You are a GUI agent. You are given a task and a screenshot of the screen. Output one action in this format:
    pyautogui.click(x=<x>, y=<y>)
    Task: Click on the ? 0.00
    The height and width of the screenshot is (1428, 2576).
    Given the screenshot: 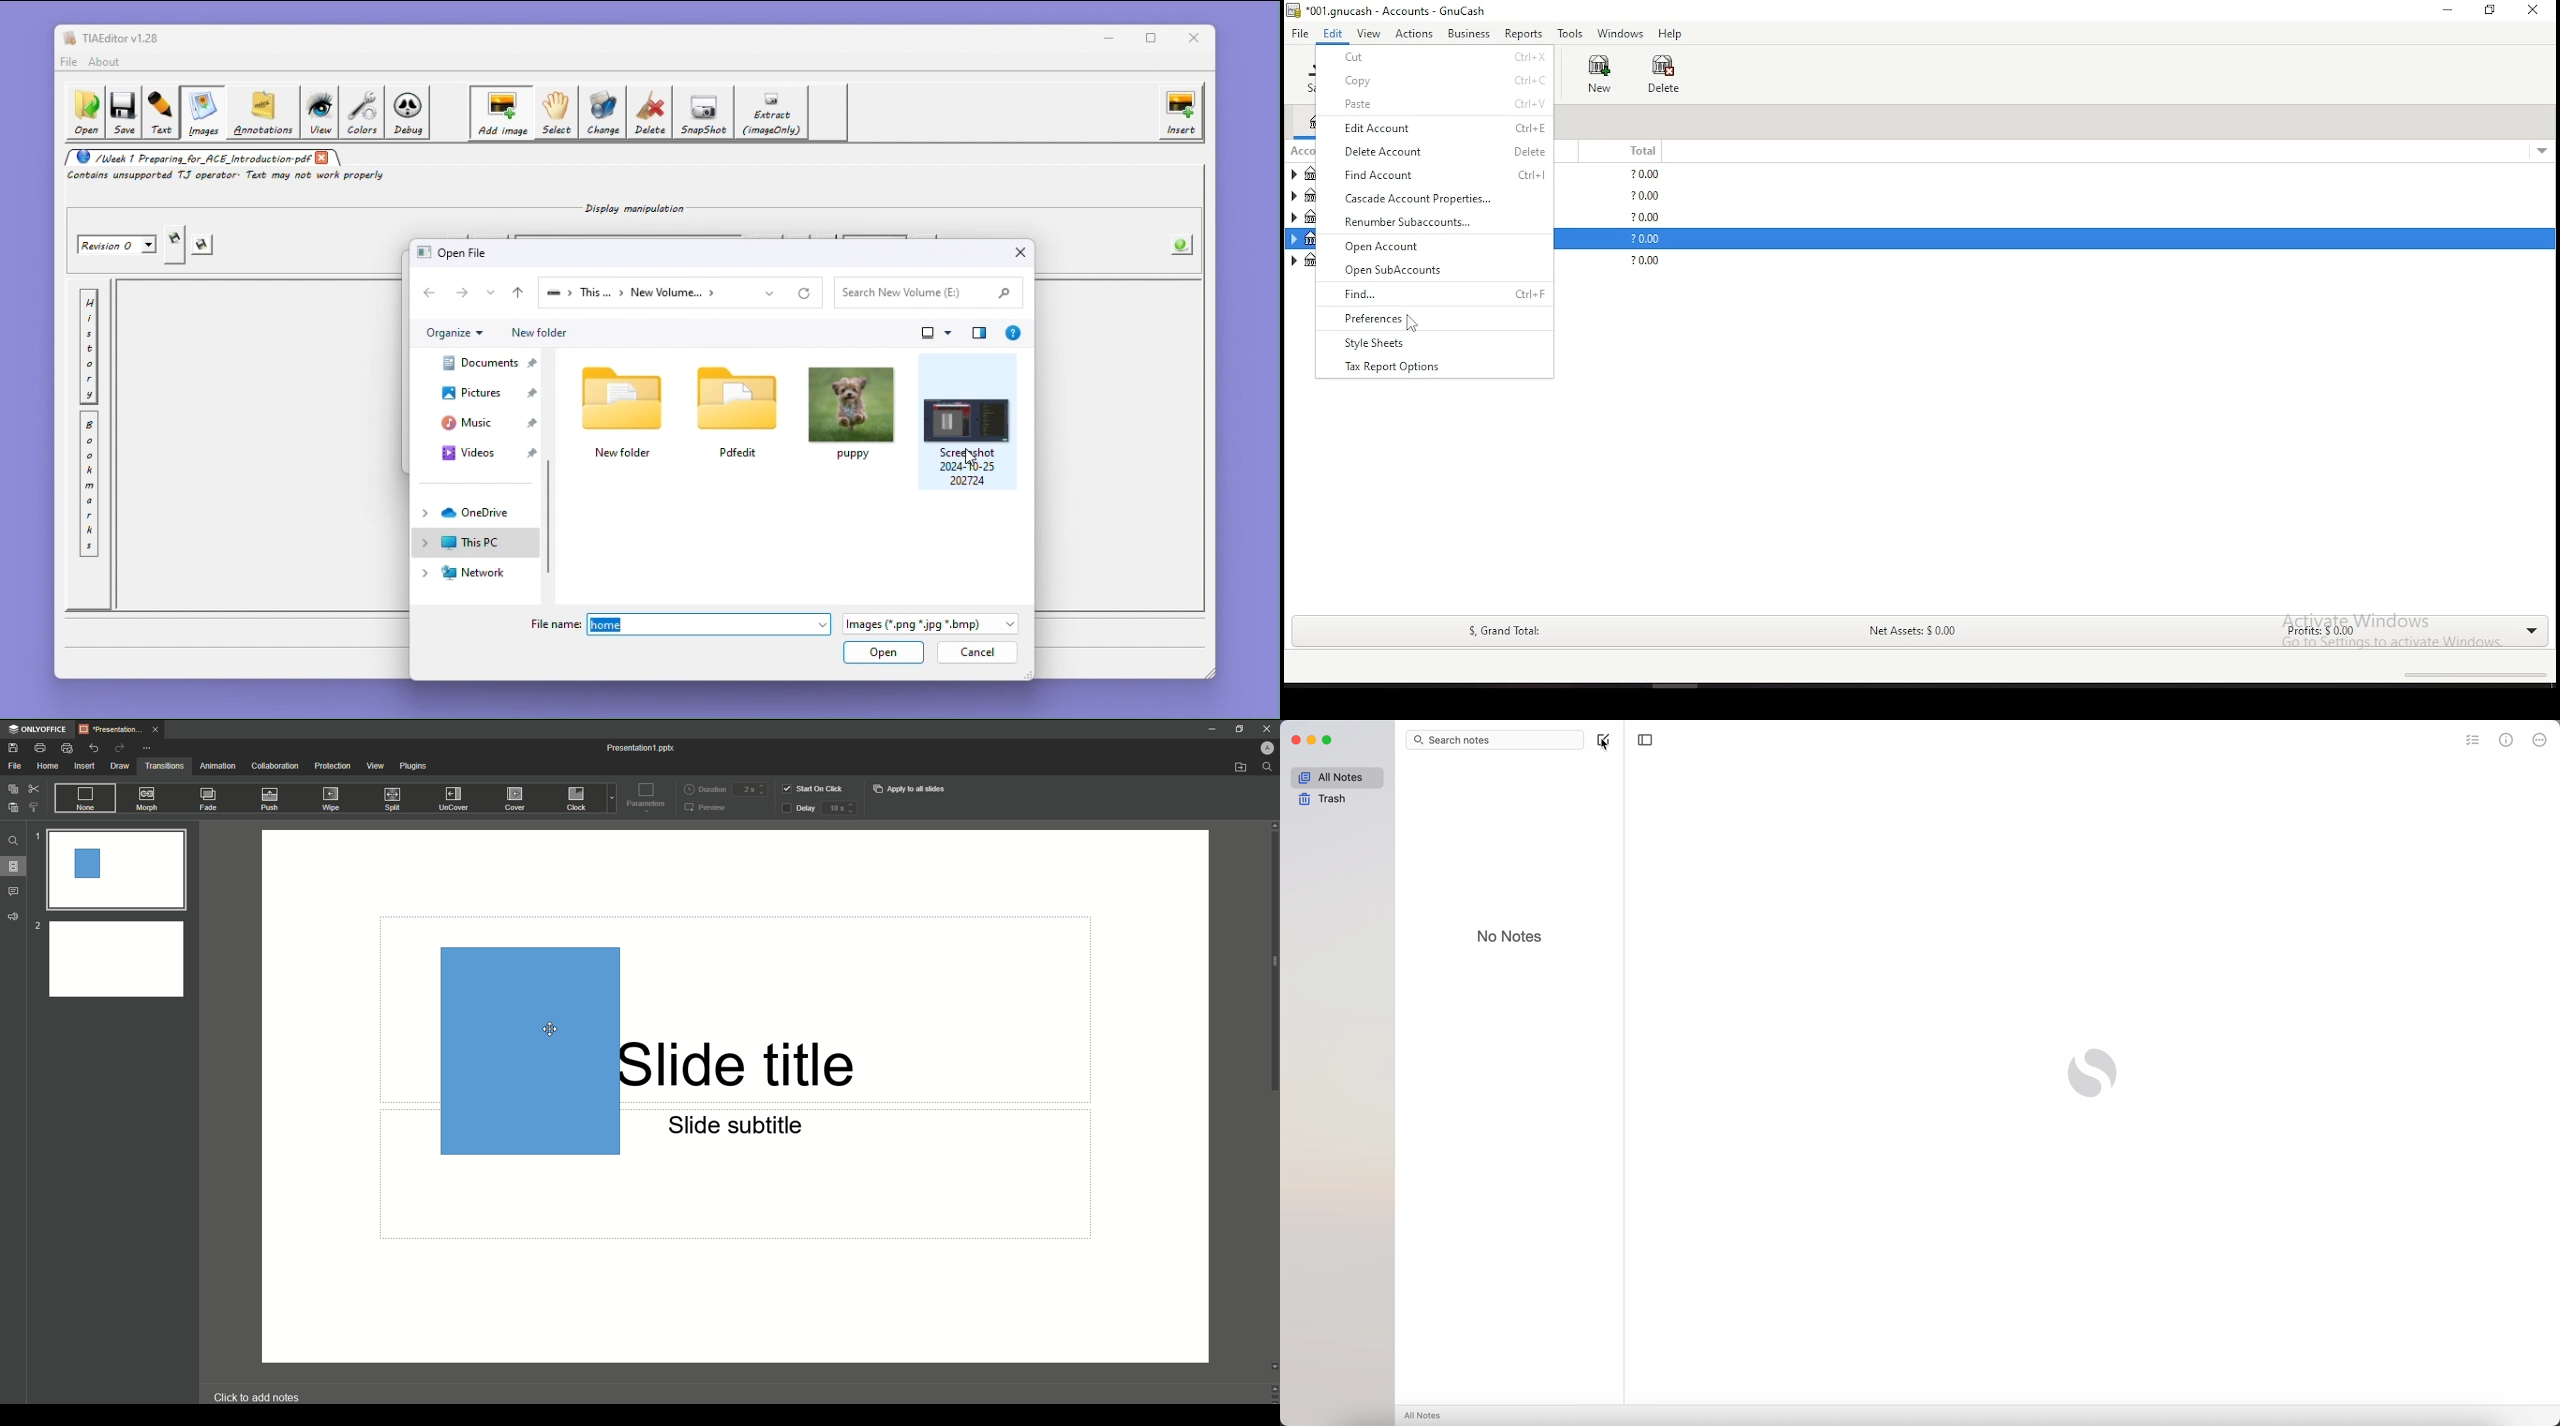 What is the action you would take?
    pyautogui.click(x=1645, y=197)
    